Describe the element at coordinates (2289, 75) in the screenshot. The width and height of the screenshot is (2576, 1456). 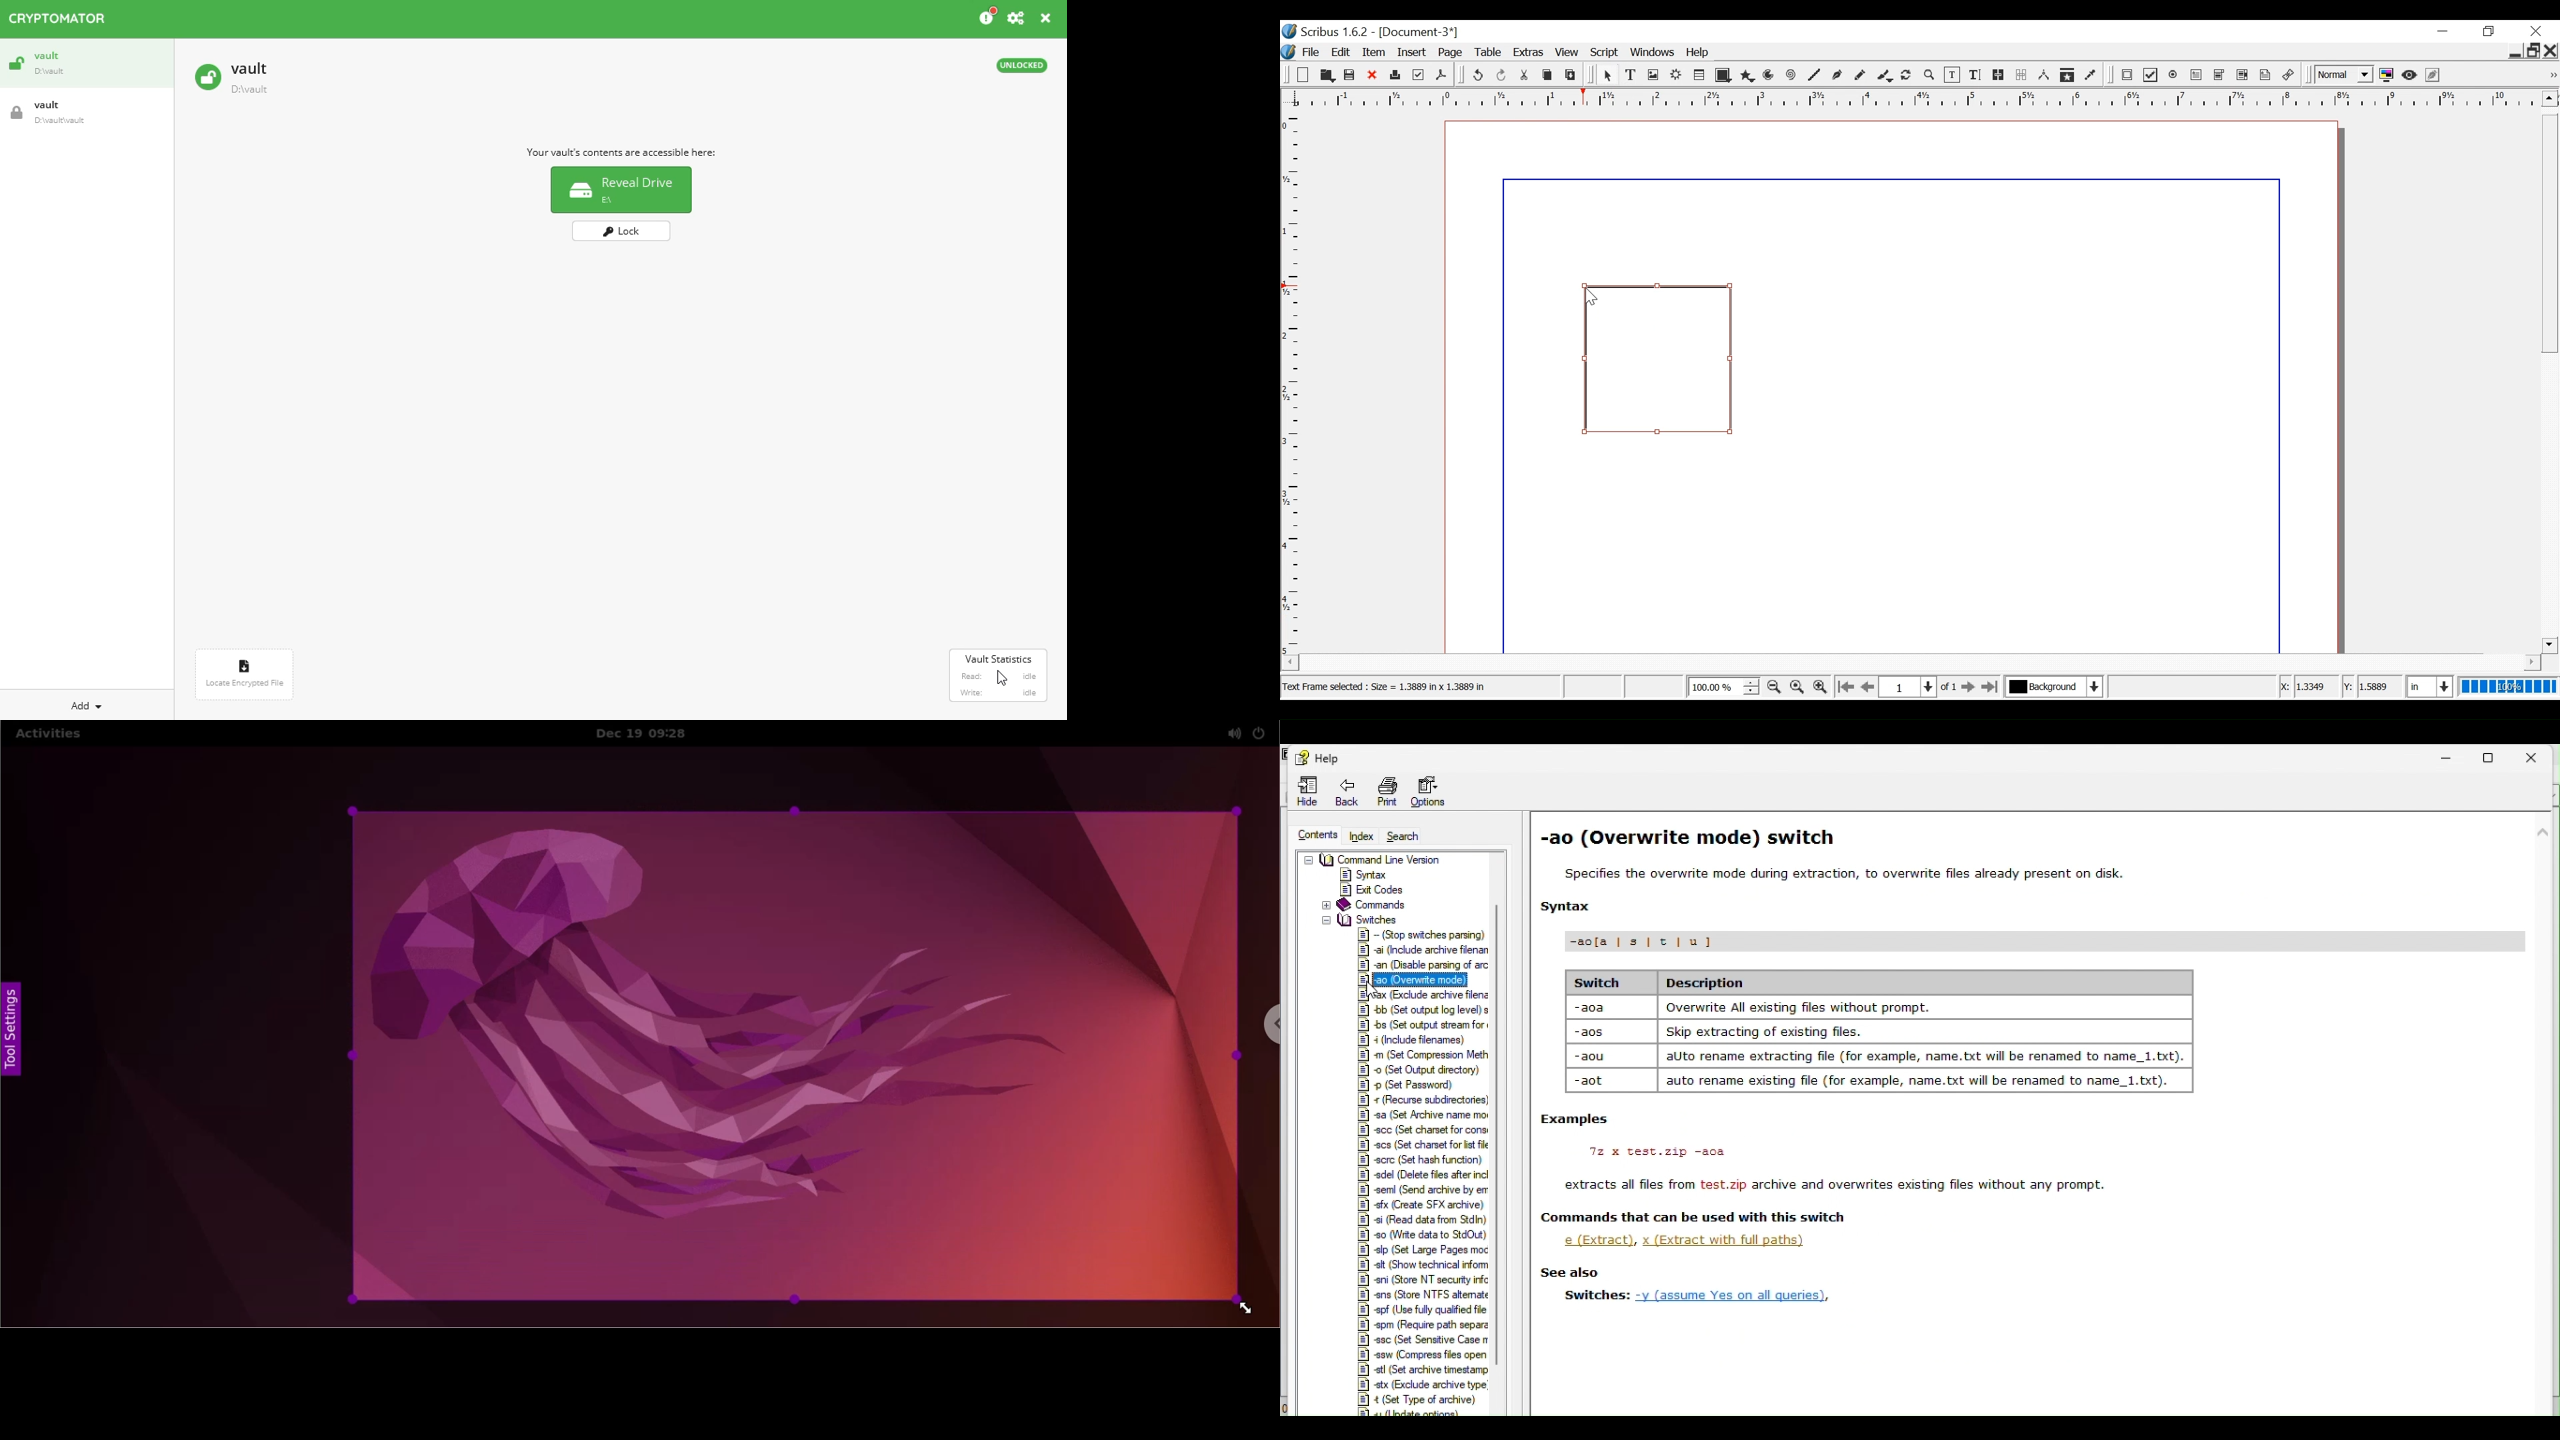
I see `link Annotation` at that location.